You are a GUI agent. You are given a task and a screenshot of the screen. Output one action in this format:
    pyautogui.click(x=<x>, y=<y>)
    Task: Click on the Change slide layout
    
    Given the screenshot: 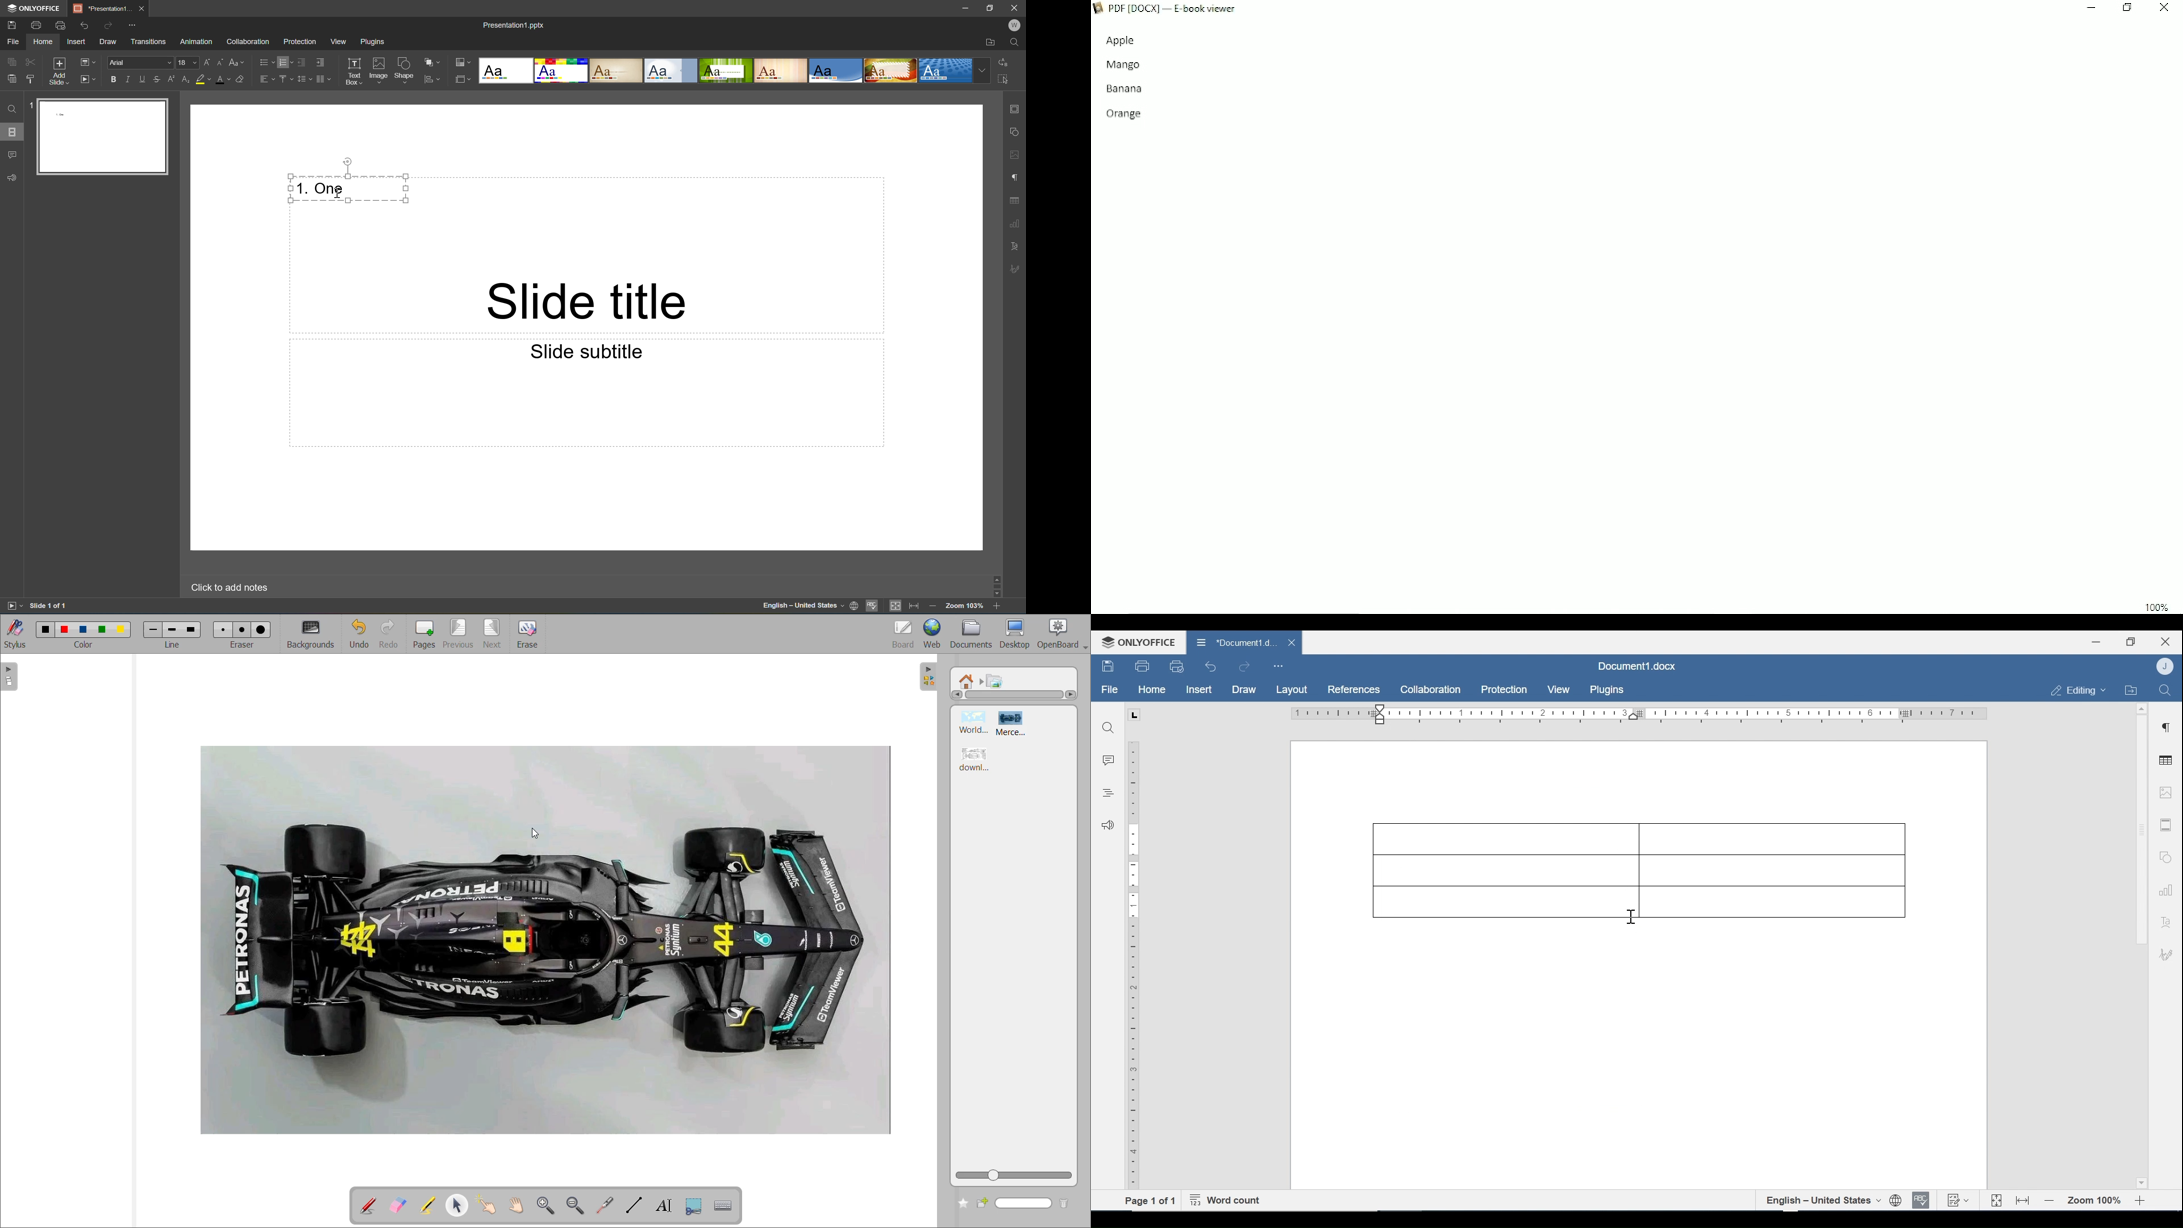 What is the action you would take?
    pyautogui.click(x=86, y=62)
    